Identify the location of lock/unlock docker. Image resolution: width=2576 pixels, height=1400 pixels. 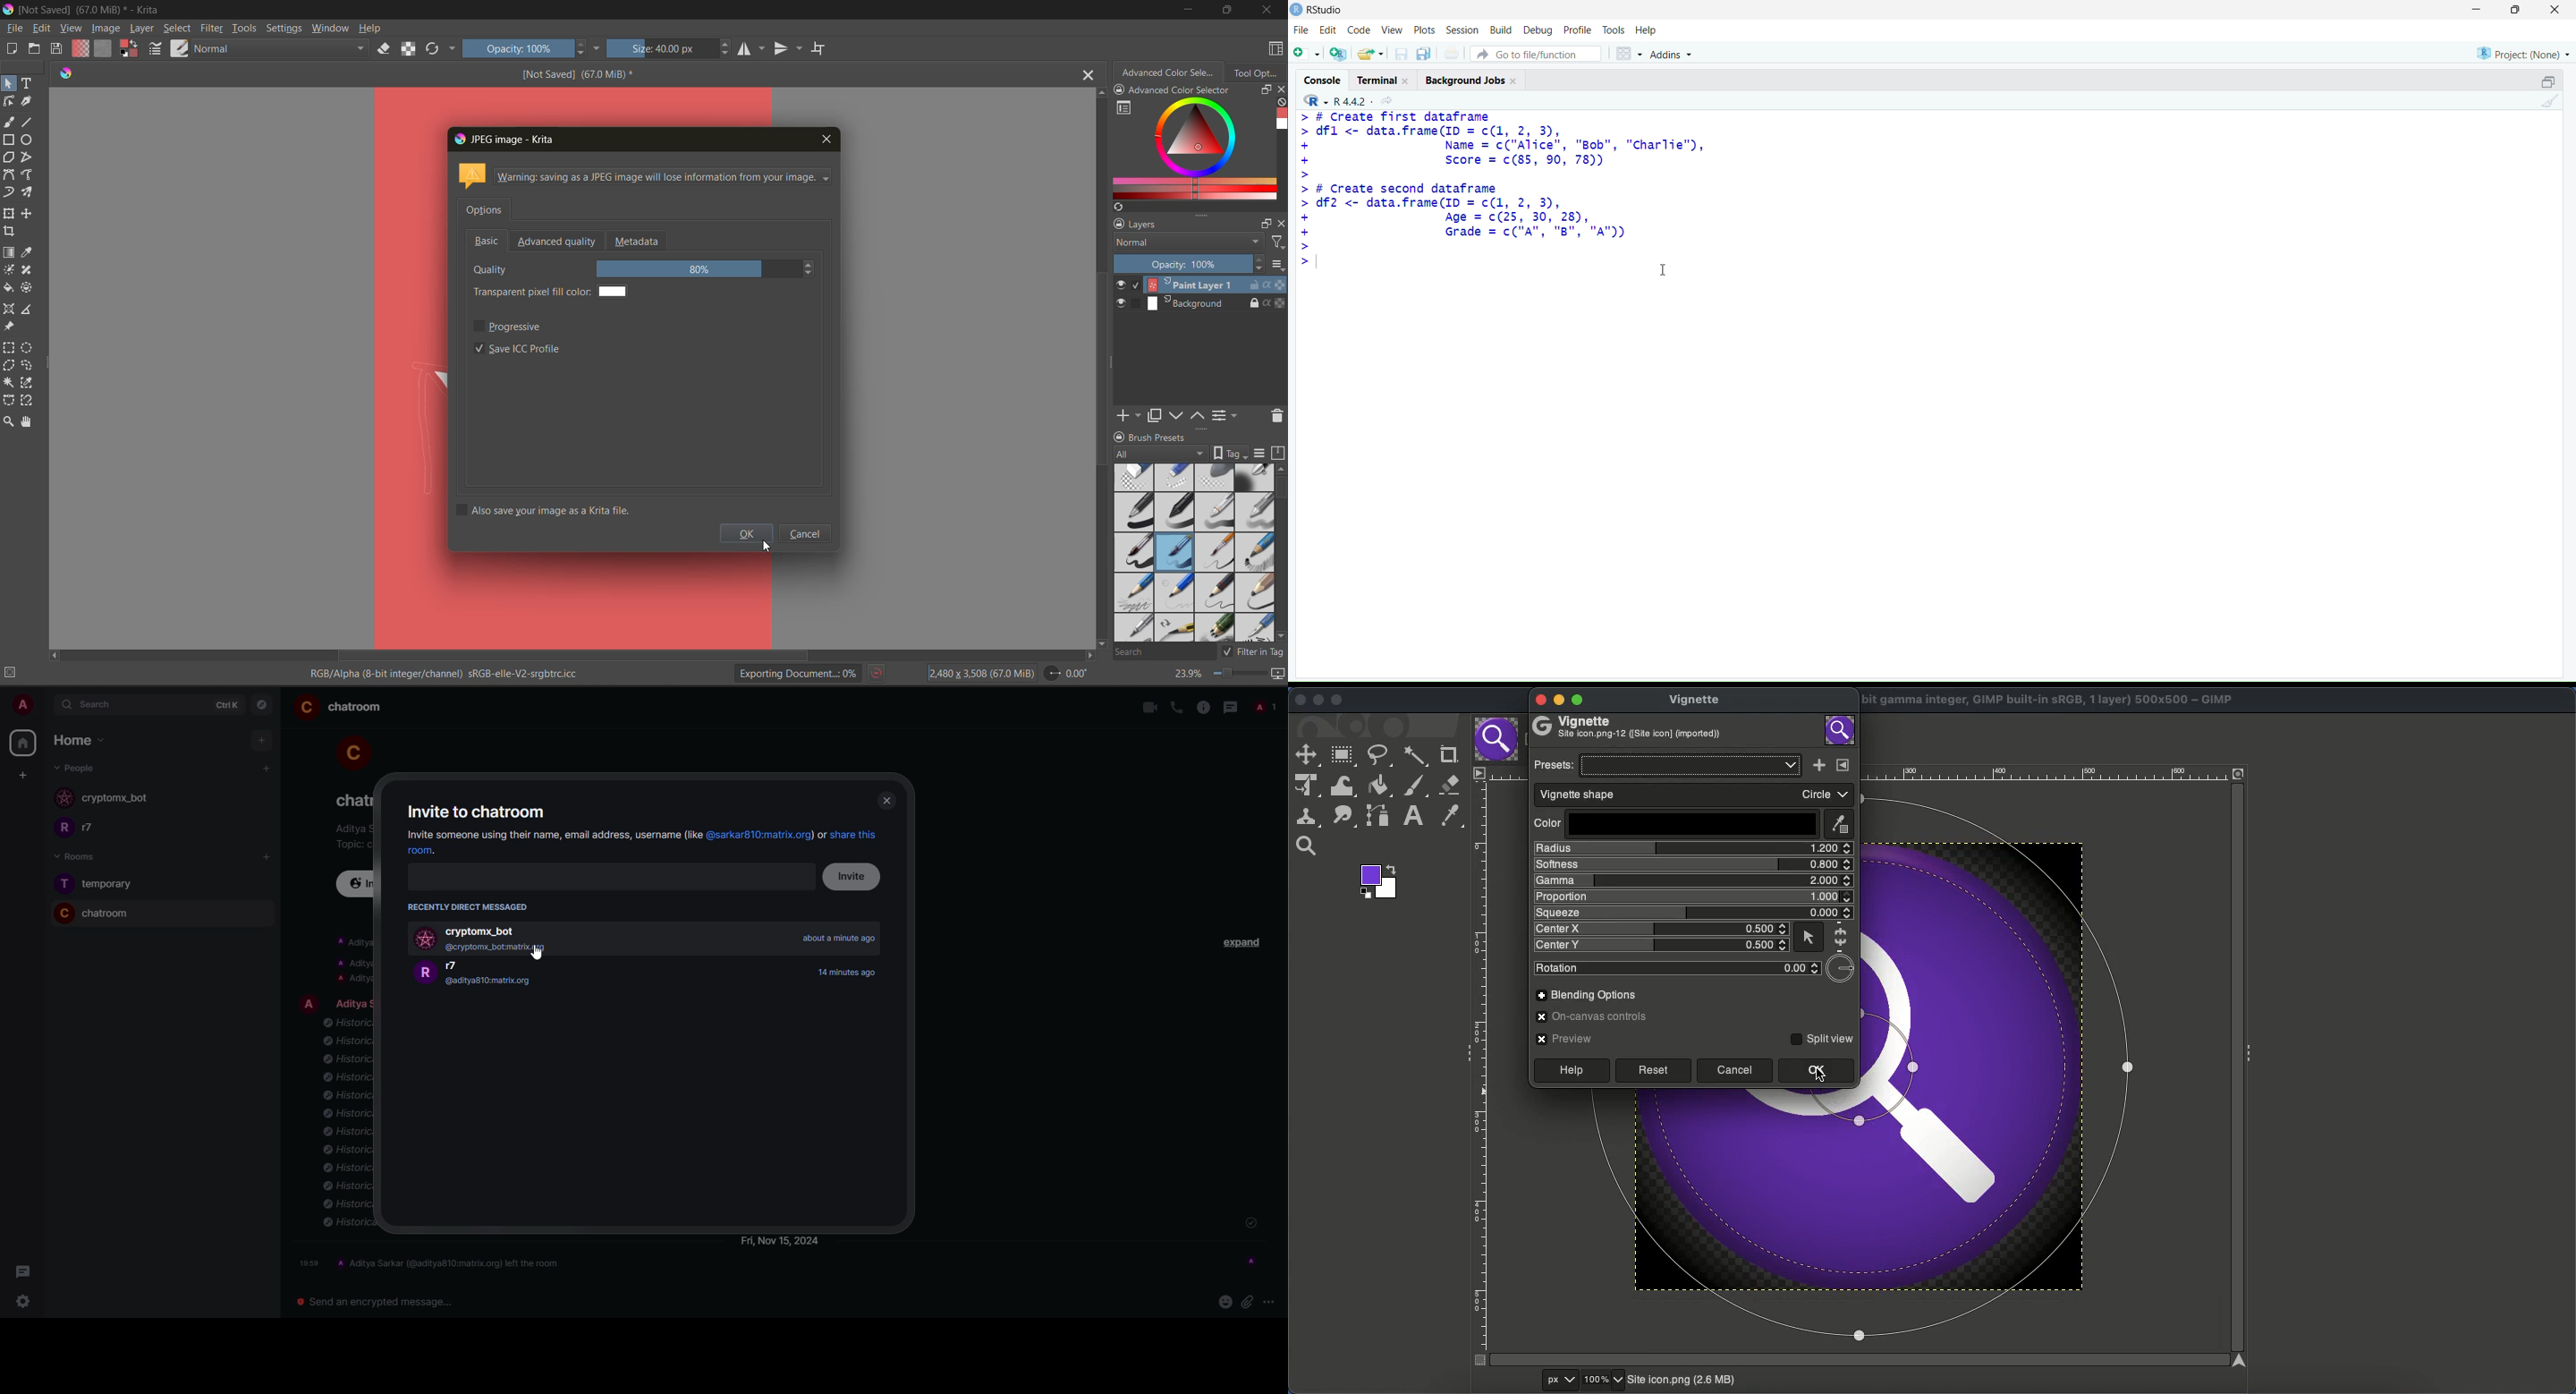
(1122, 91).